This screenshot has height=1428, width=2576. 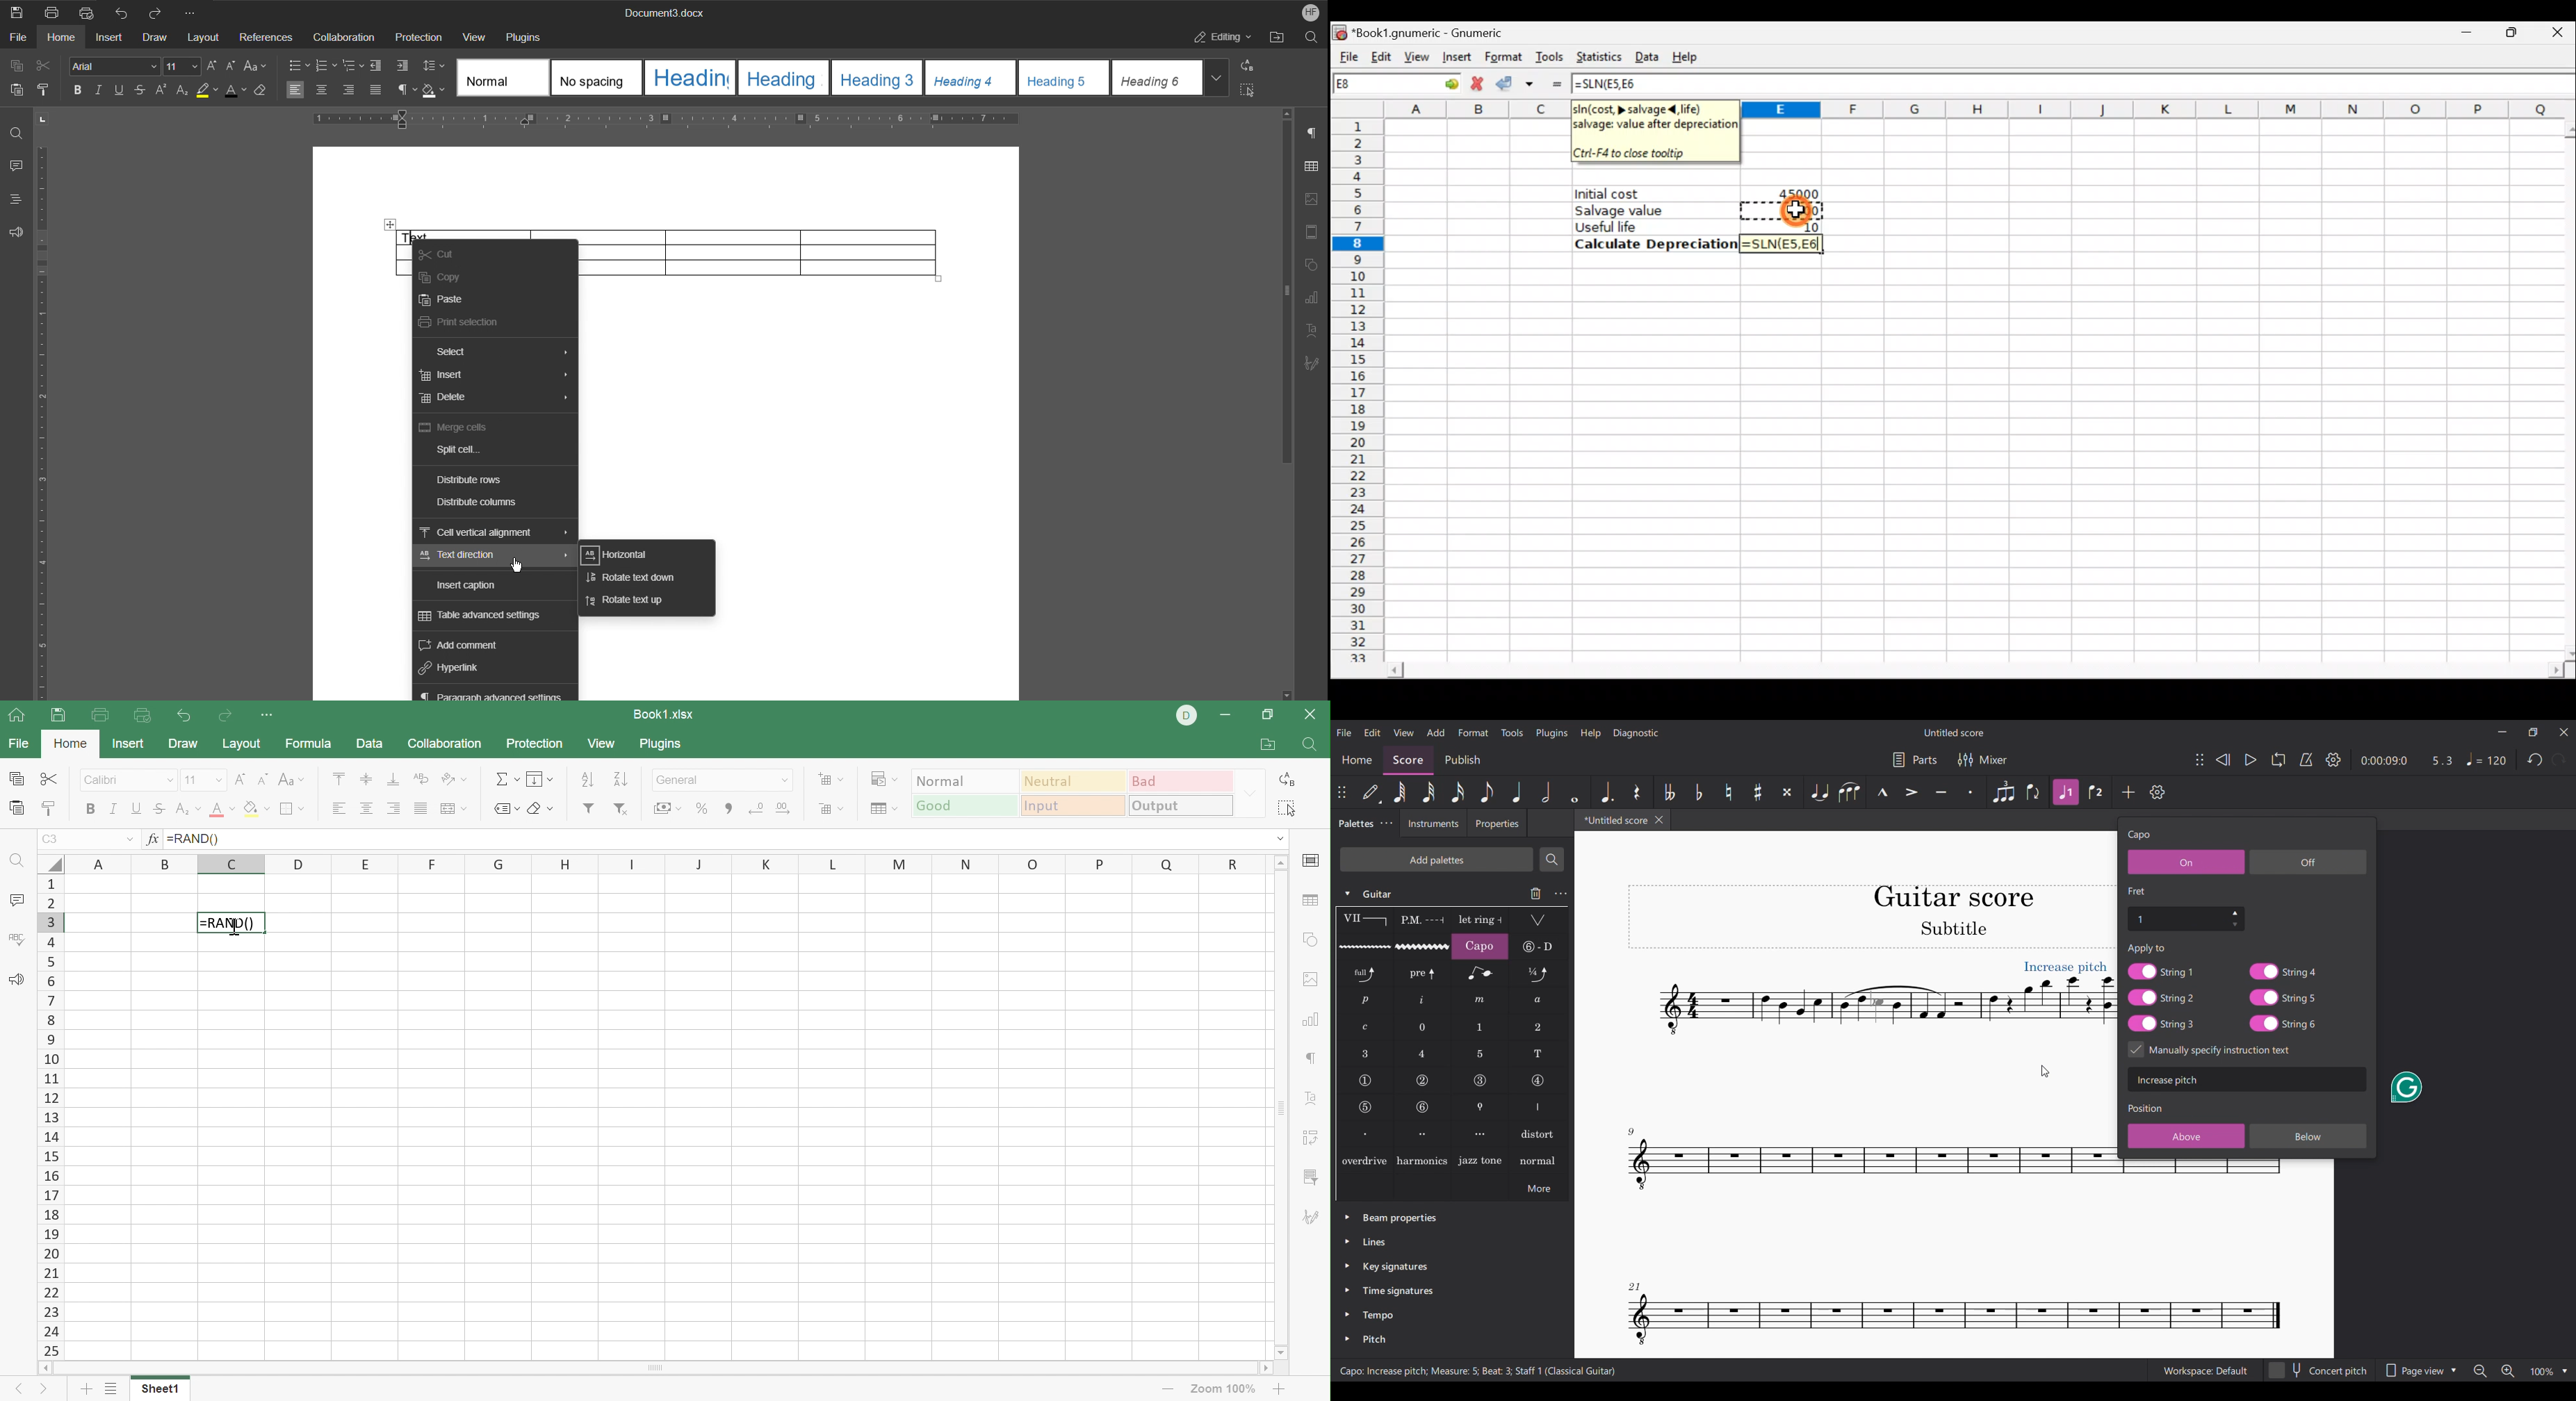 What do you see at coordinates (540, 810) in the screenshot?
I see `Clear` at bounding box center [540, 810].